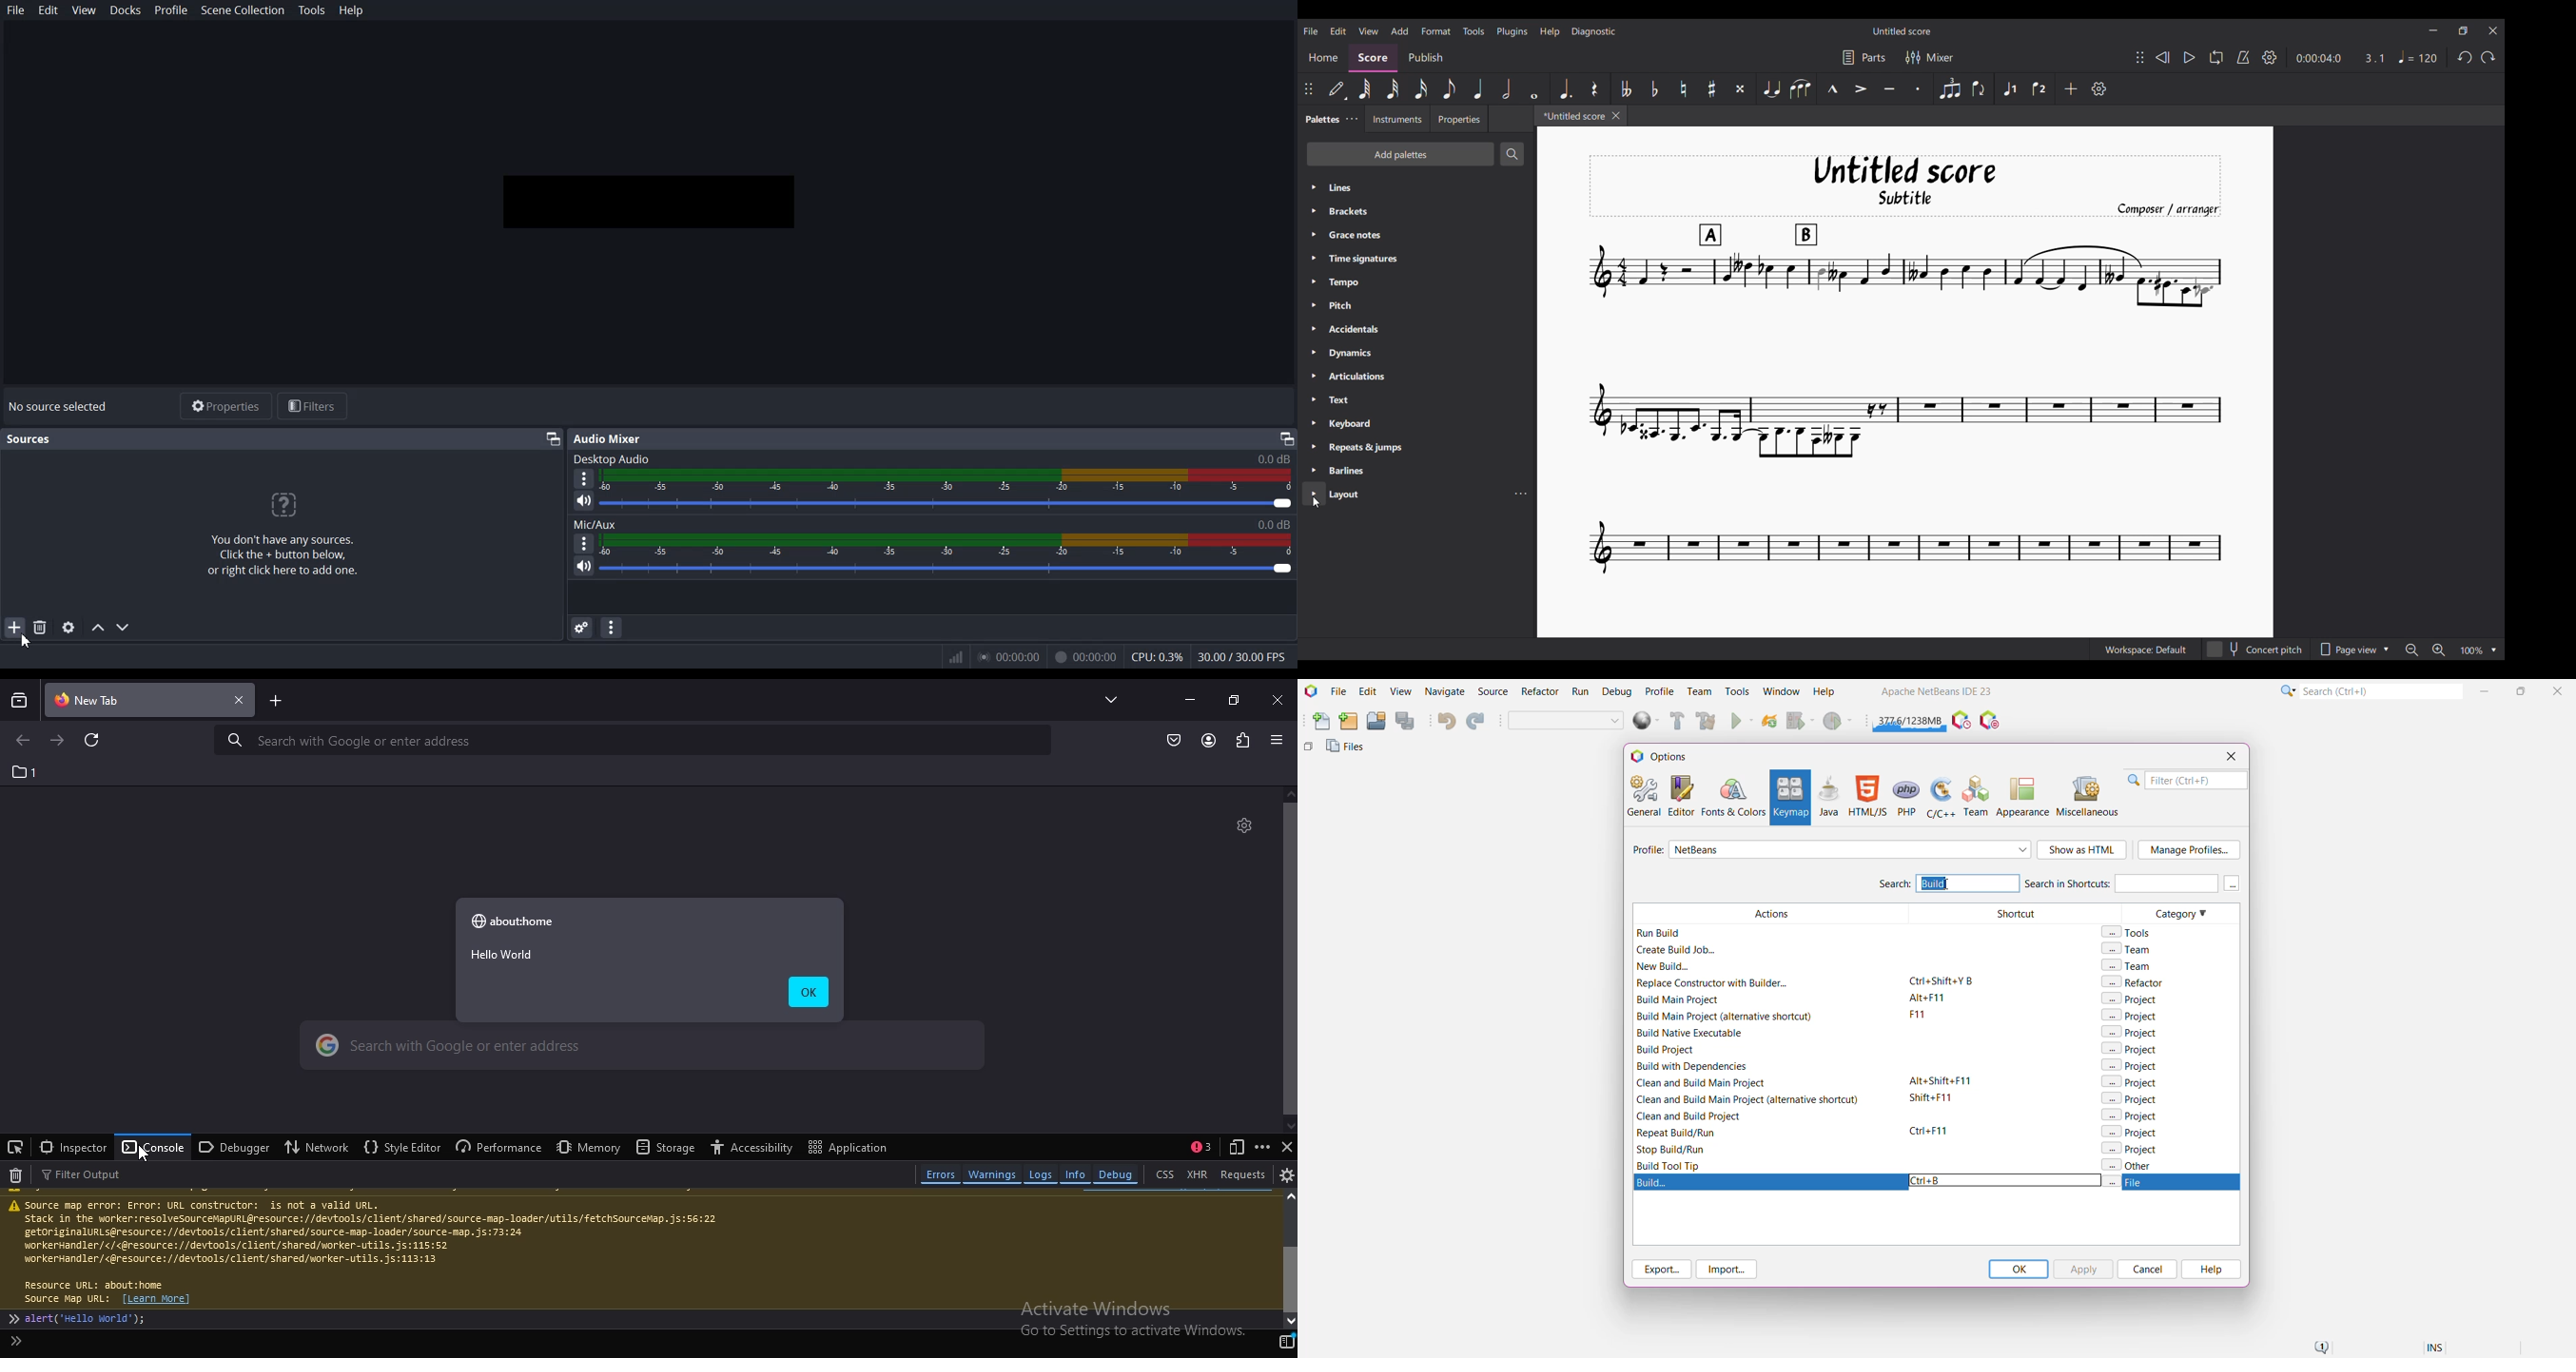  What do you see at coordinates (14, 627) in the screenshot?
I see `Add Source` at bounding box center [14, 627].